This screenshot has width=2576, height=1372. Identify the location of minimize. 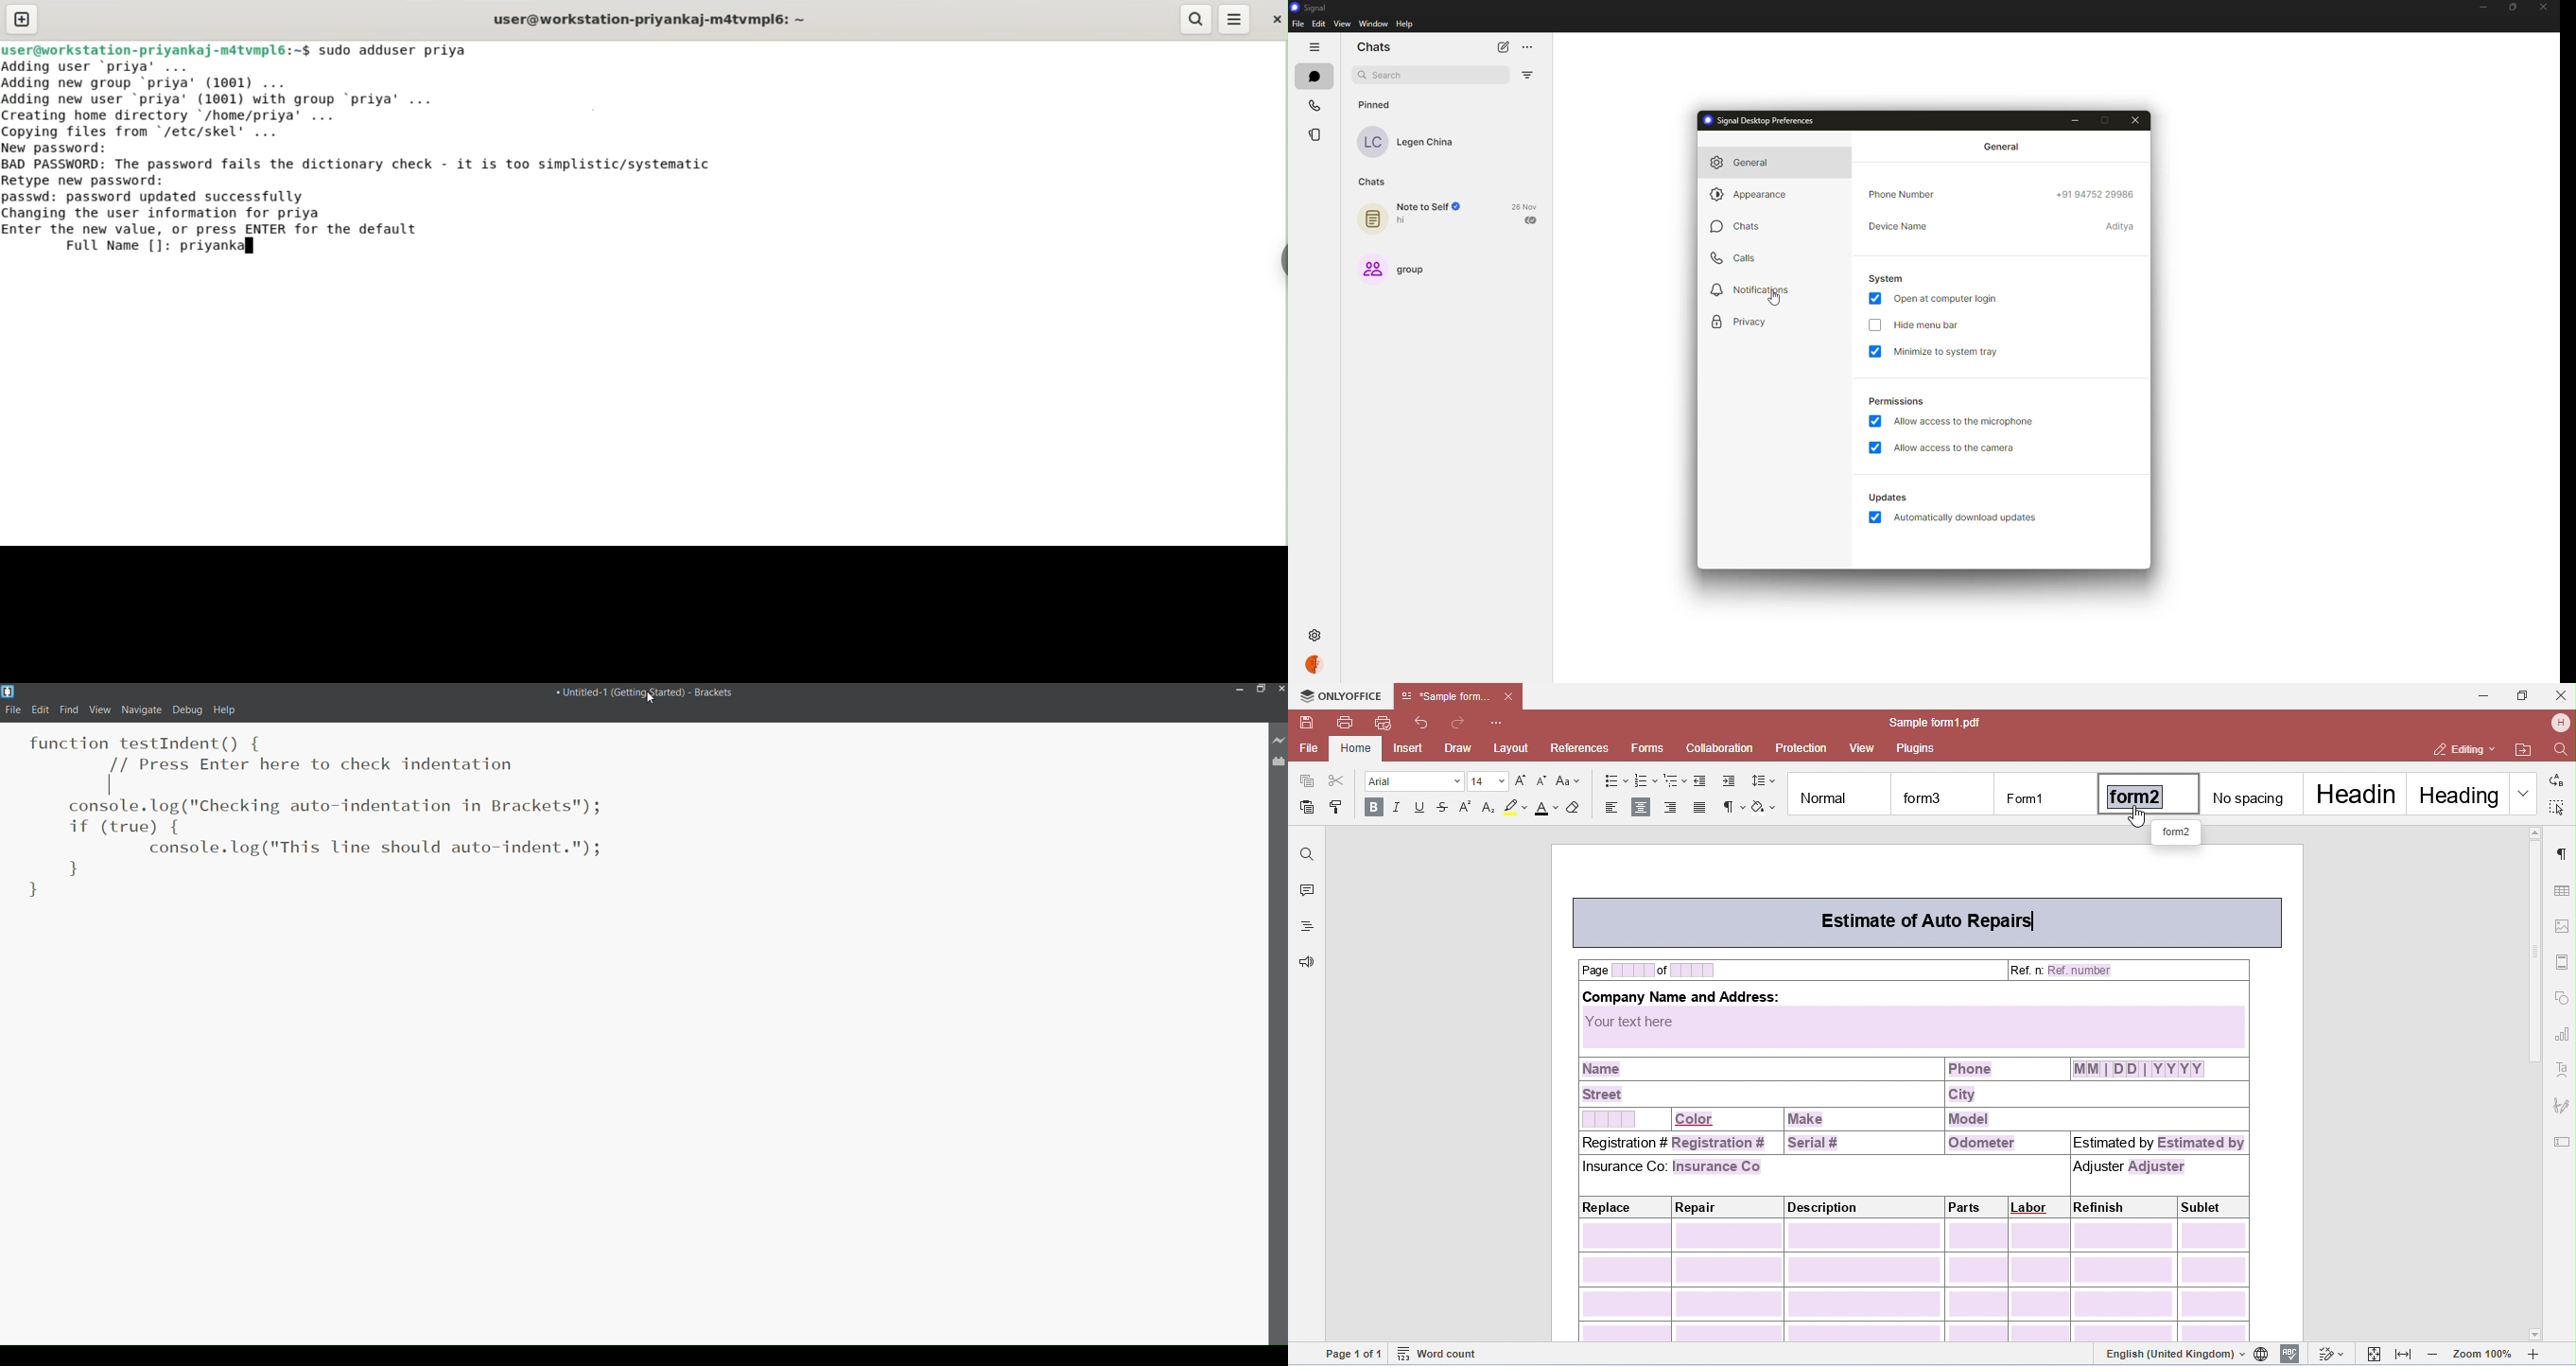
(2074, 119).